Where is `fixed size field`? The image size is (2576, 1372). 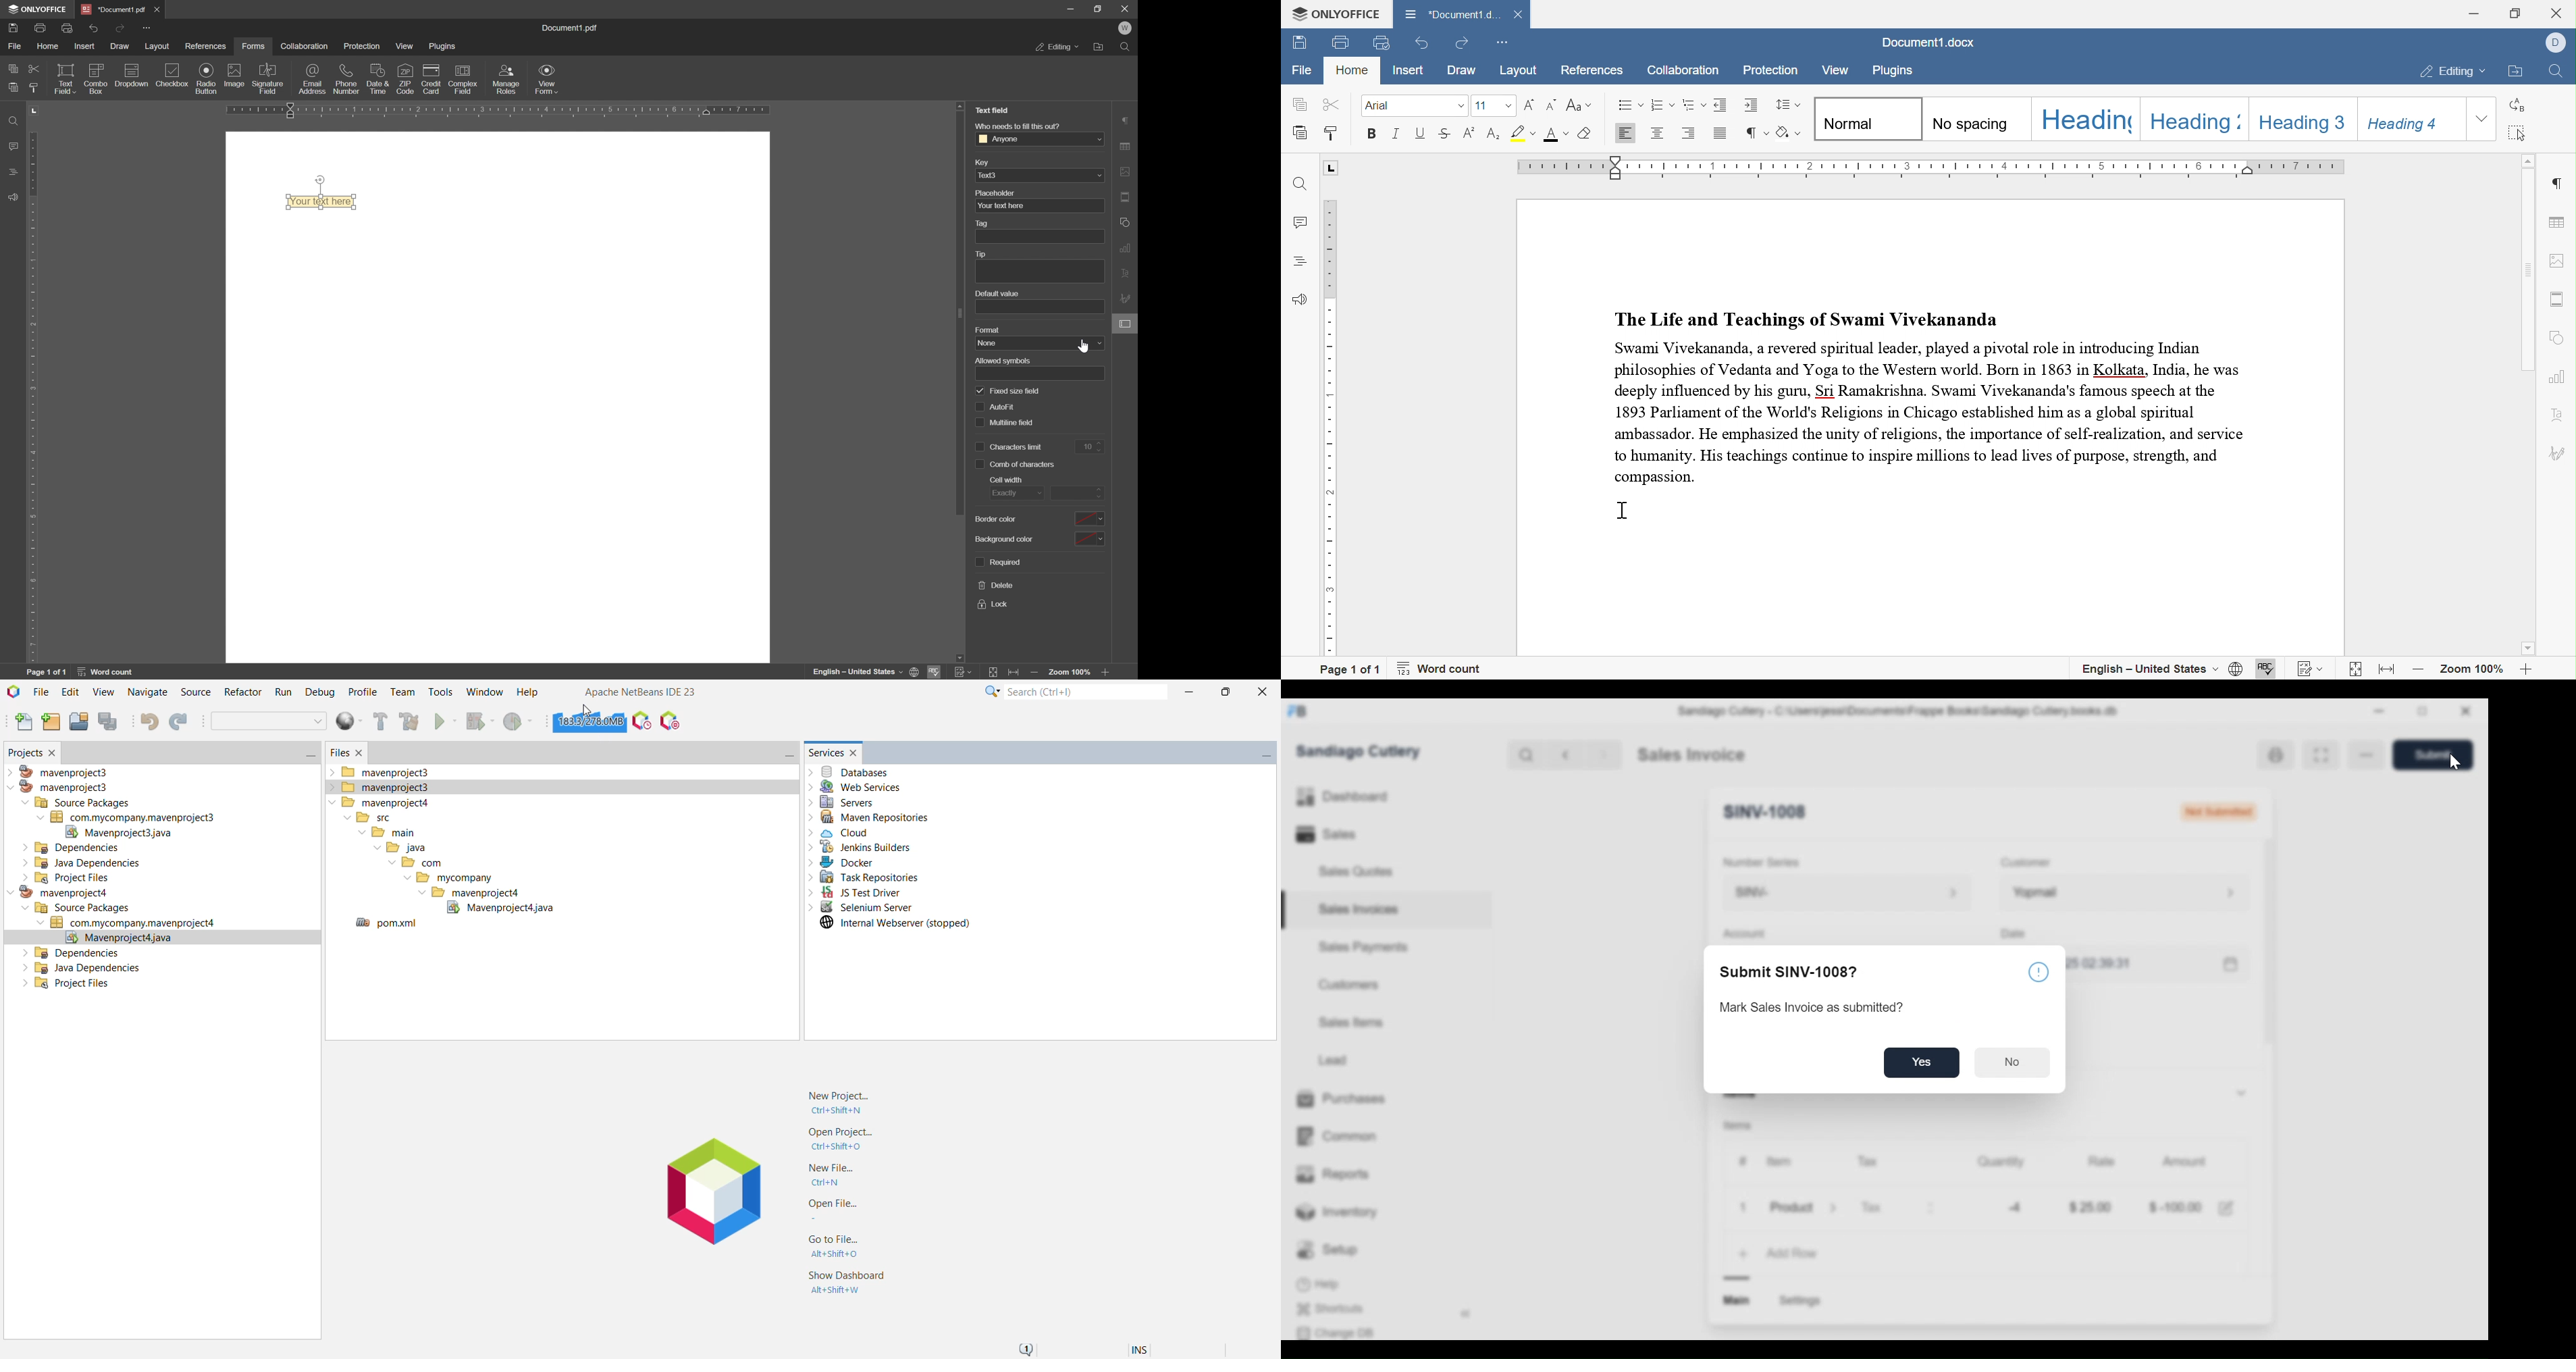
fixed size field is located at coordinates (1016, 391).